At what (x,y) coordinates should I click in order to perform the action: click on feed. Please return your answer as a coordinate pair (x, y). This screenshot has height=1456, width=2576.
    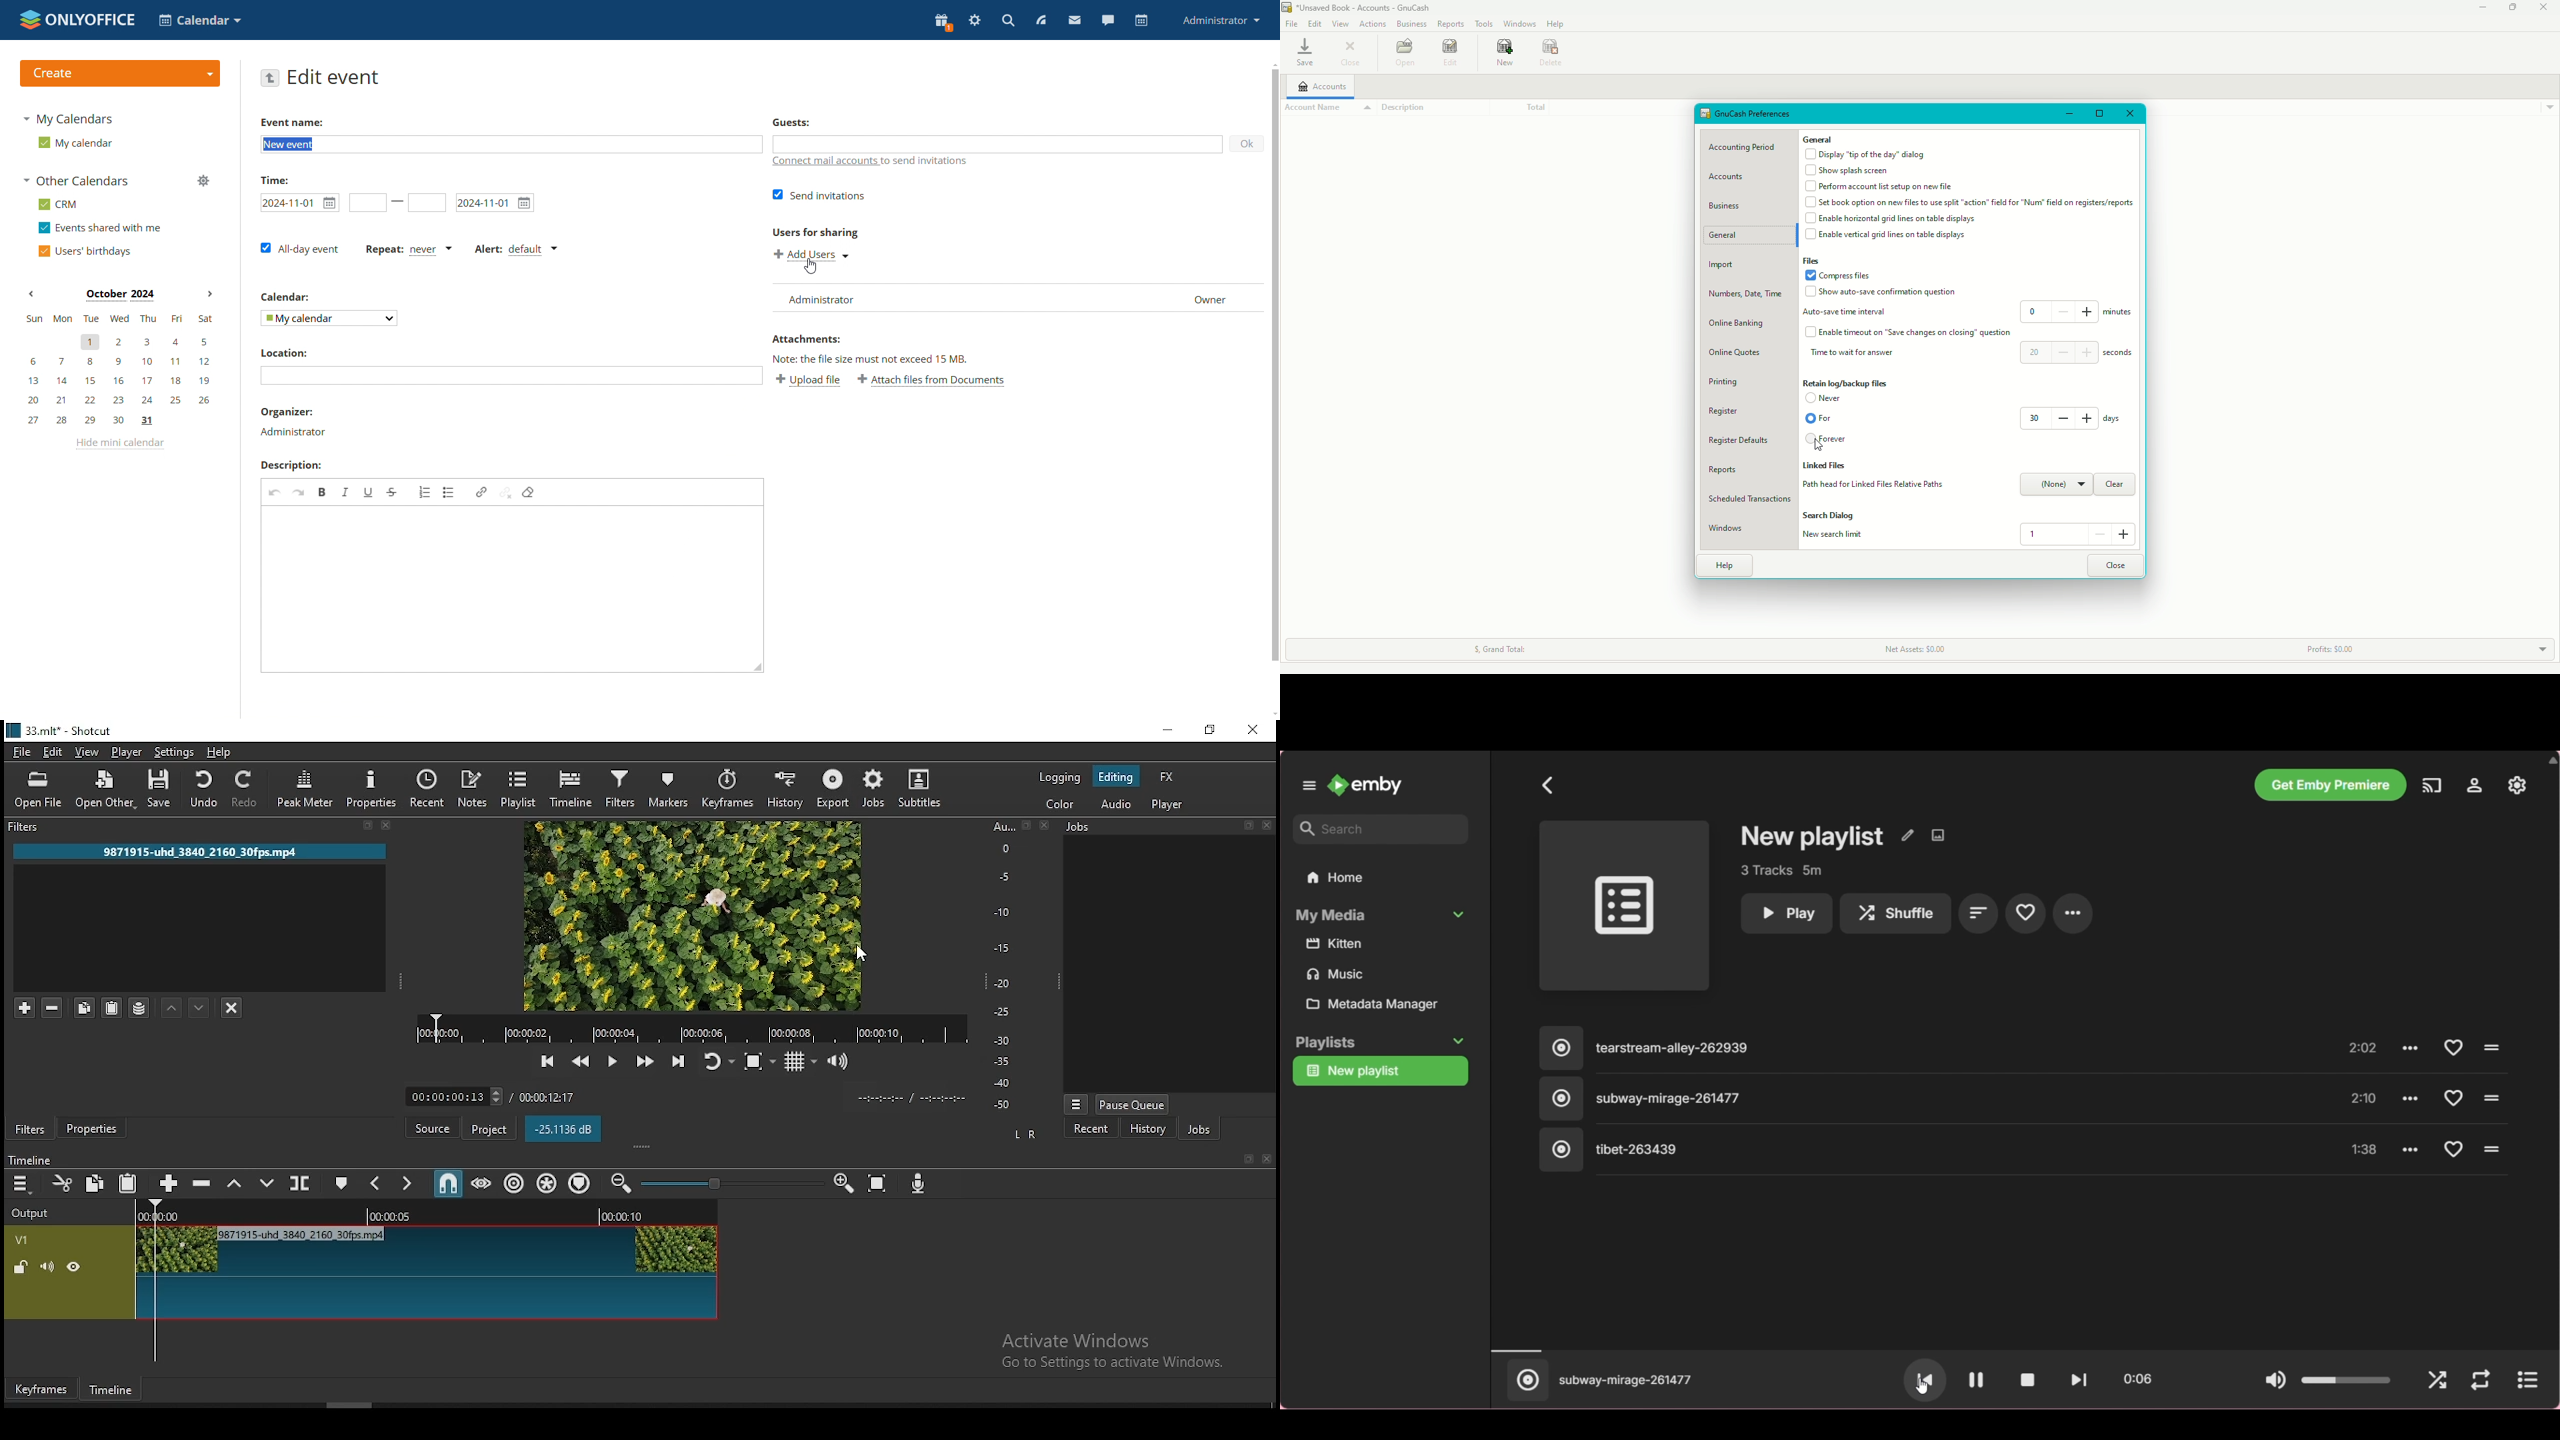
    Looking at the image, I should click on (1041, 21).